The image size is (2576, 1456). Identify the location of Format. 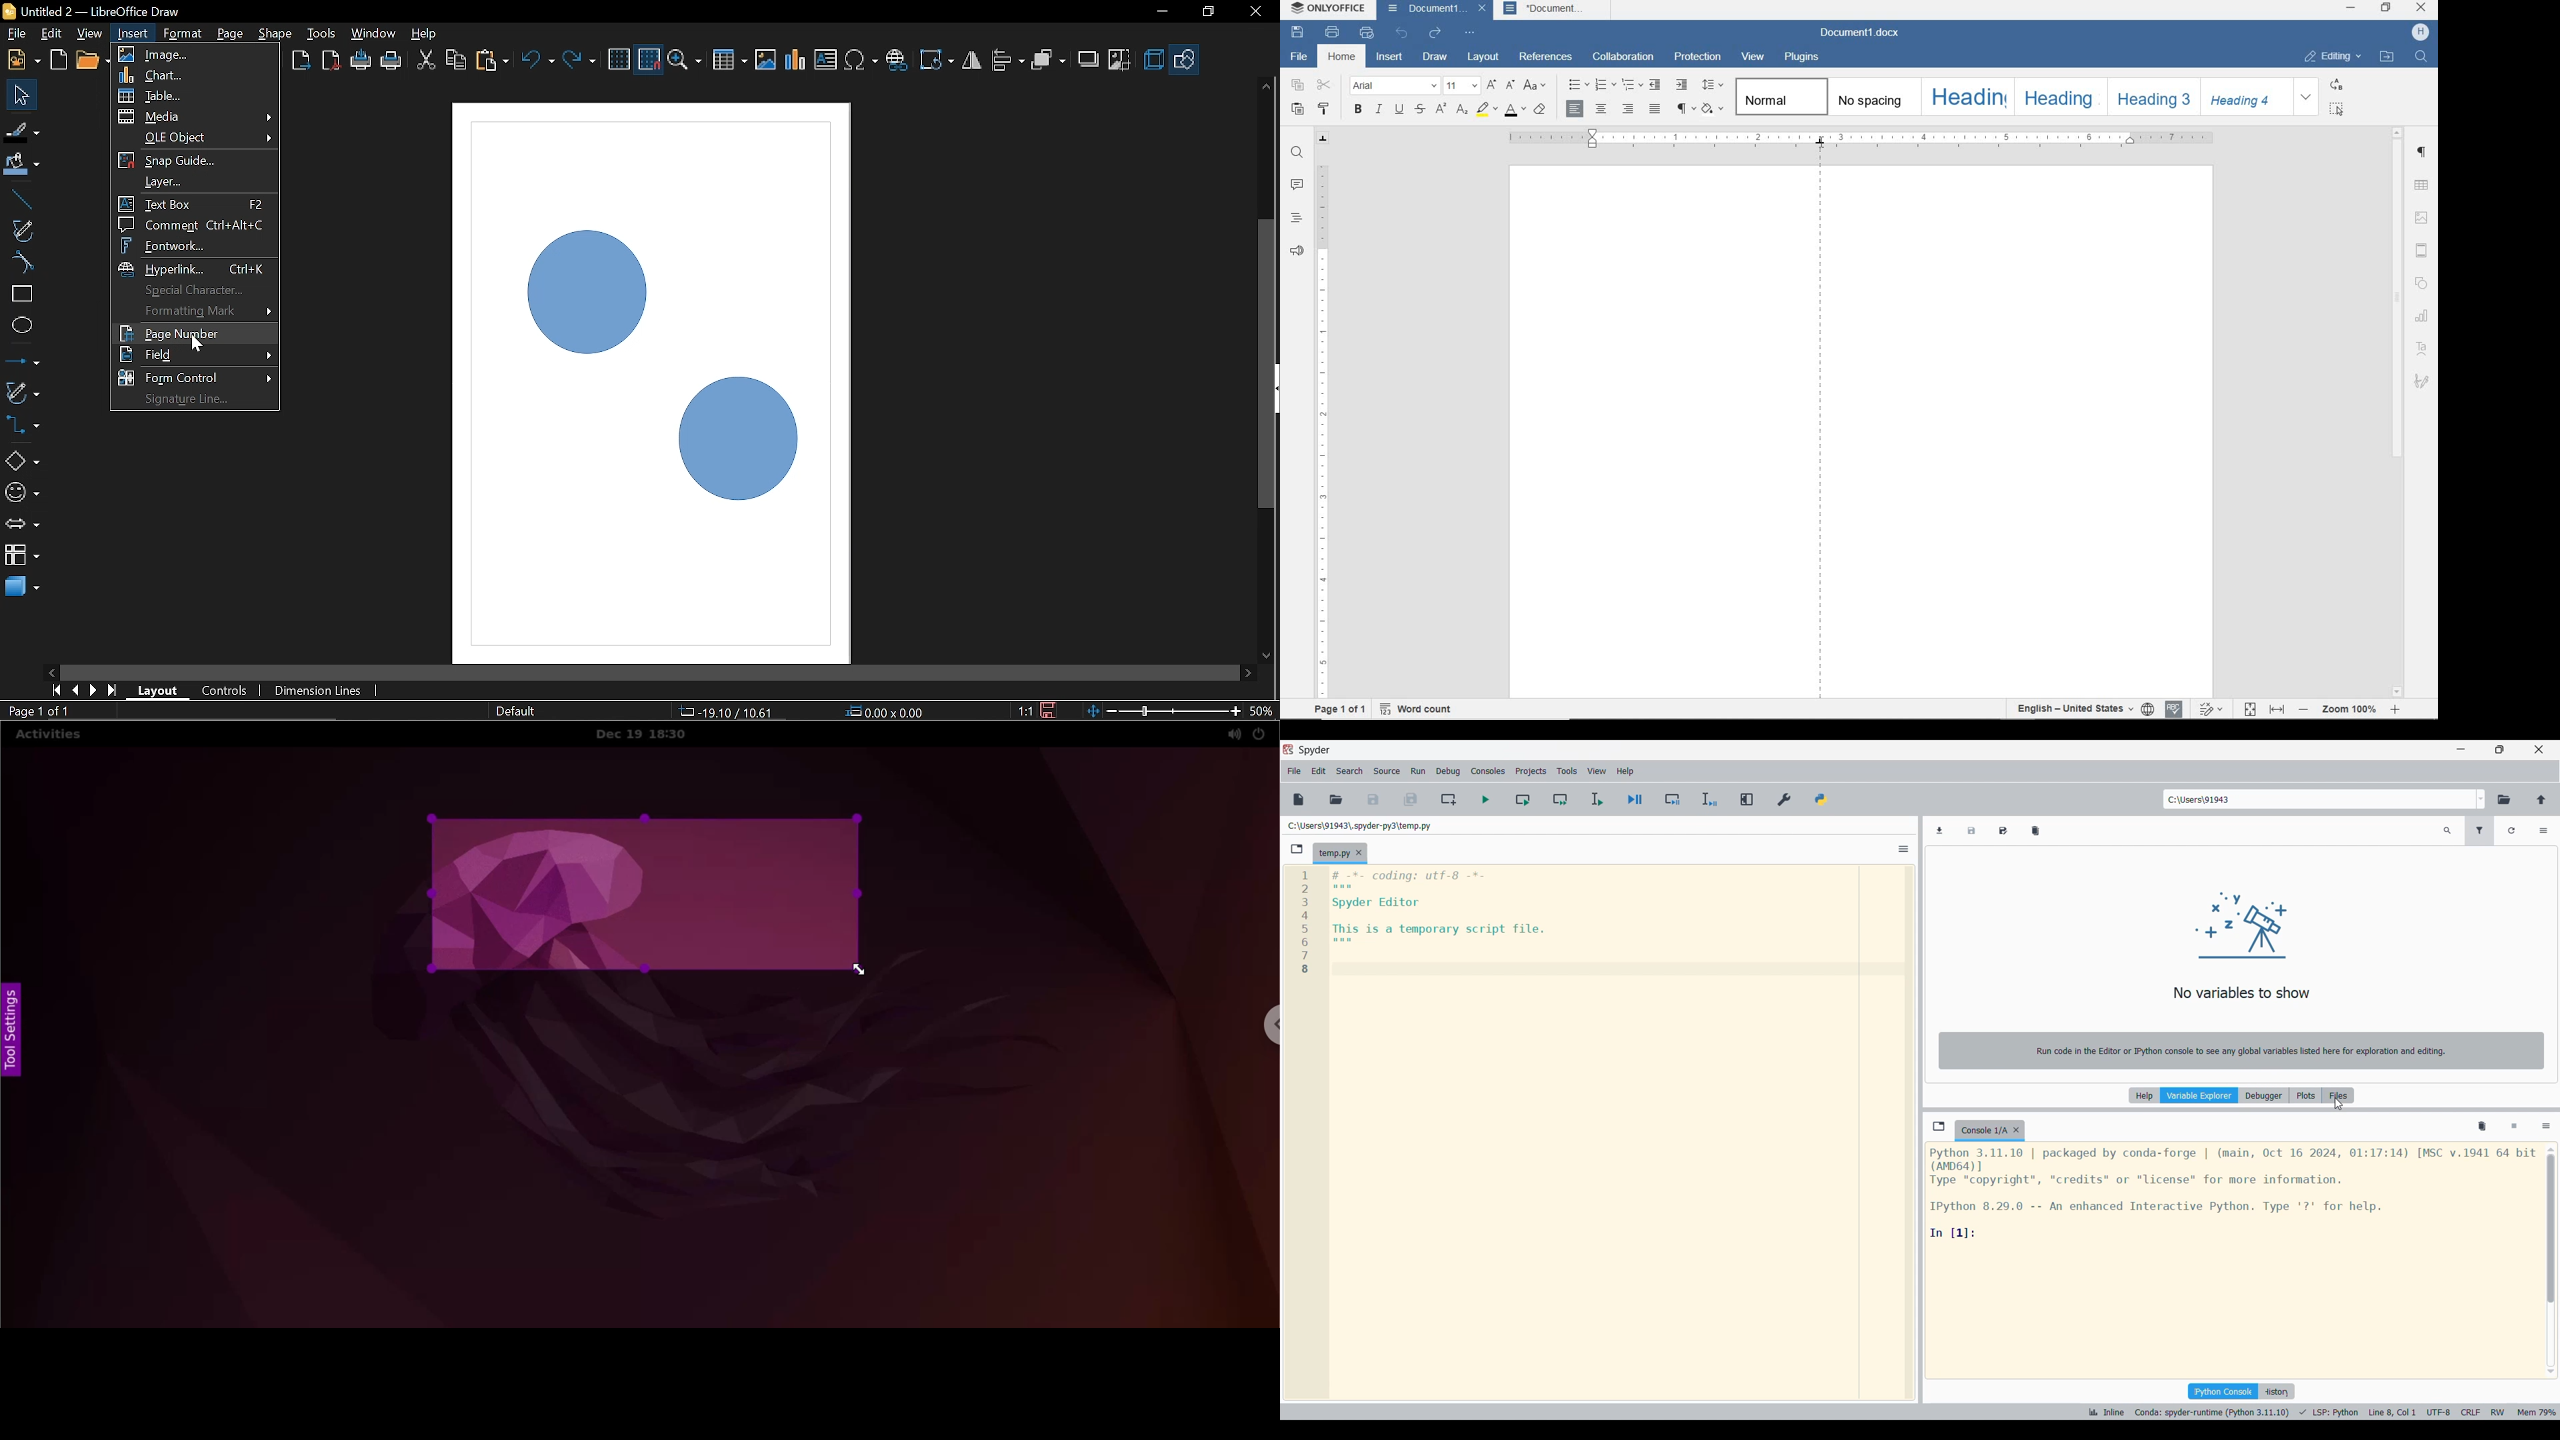
(182, 34).